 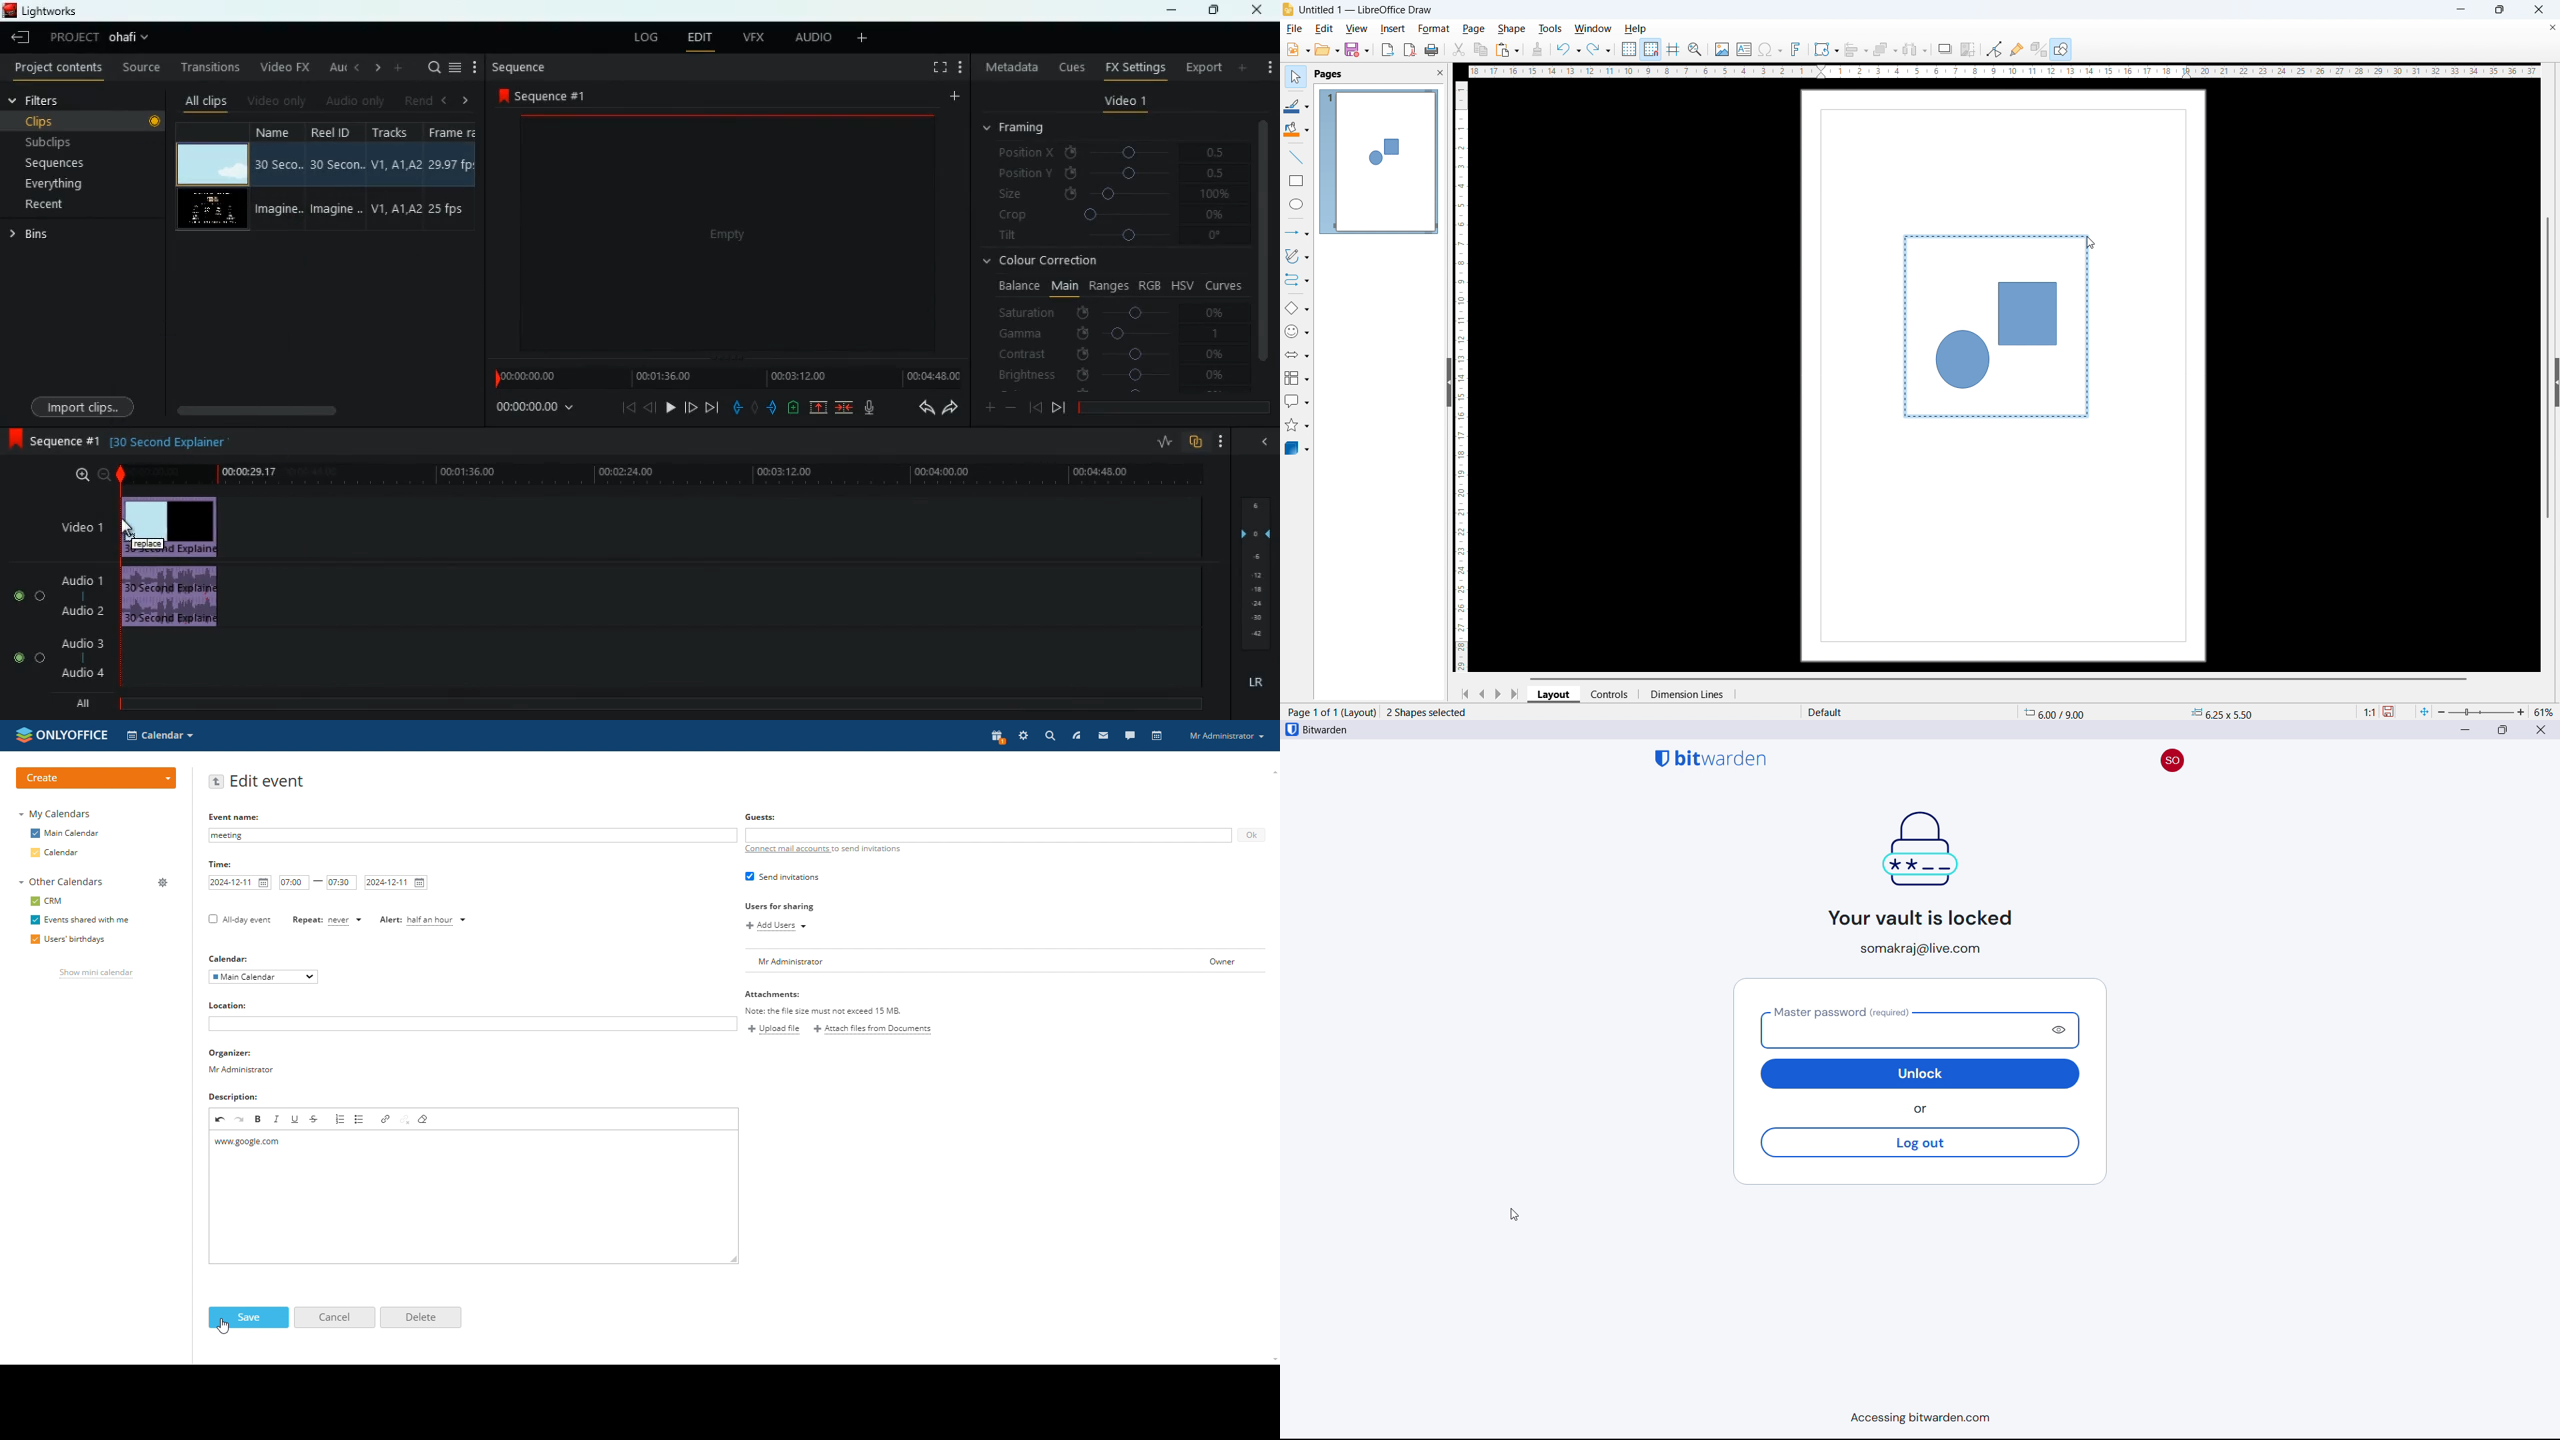 I want to click on help, so click(x=1636, y=29).